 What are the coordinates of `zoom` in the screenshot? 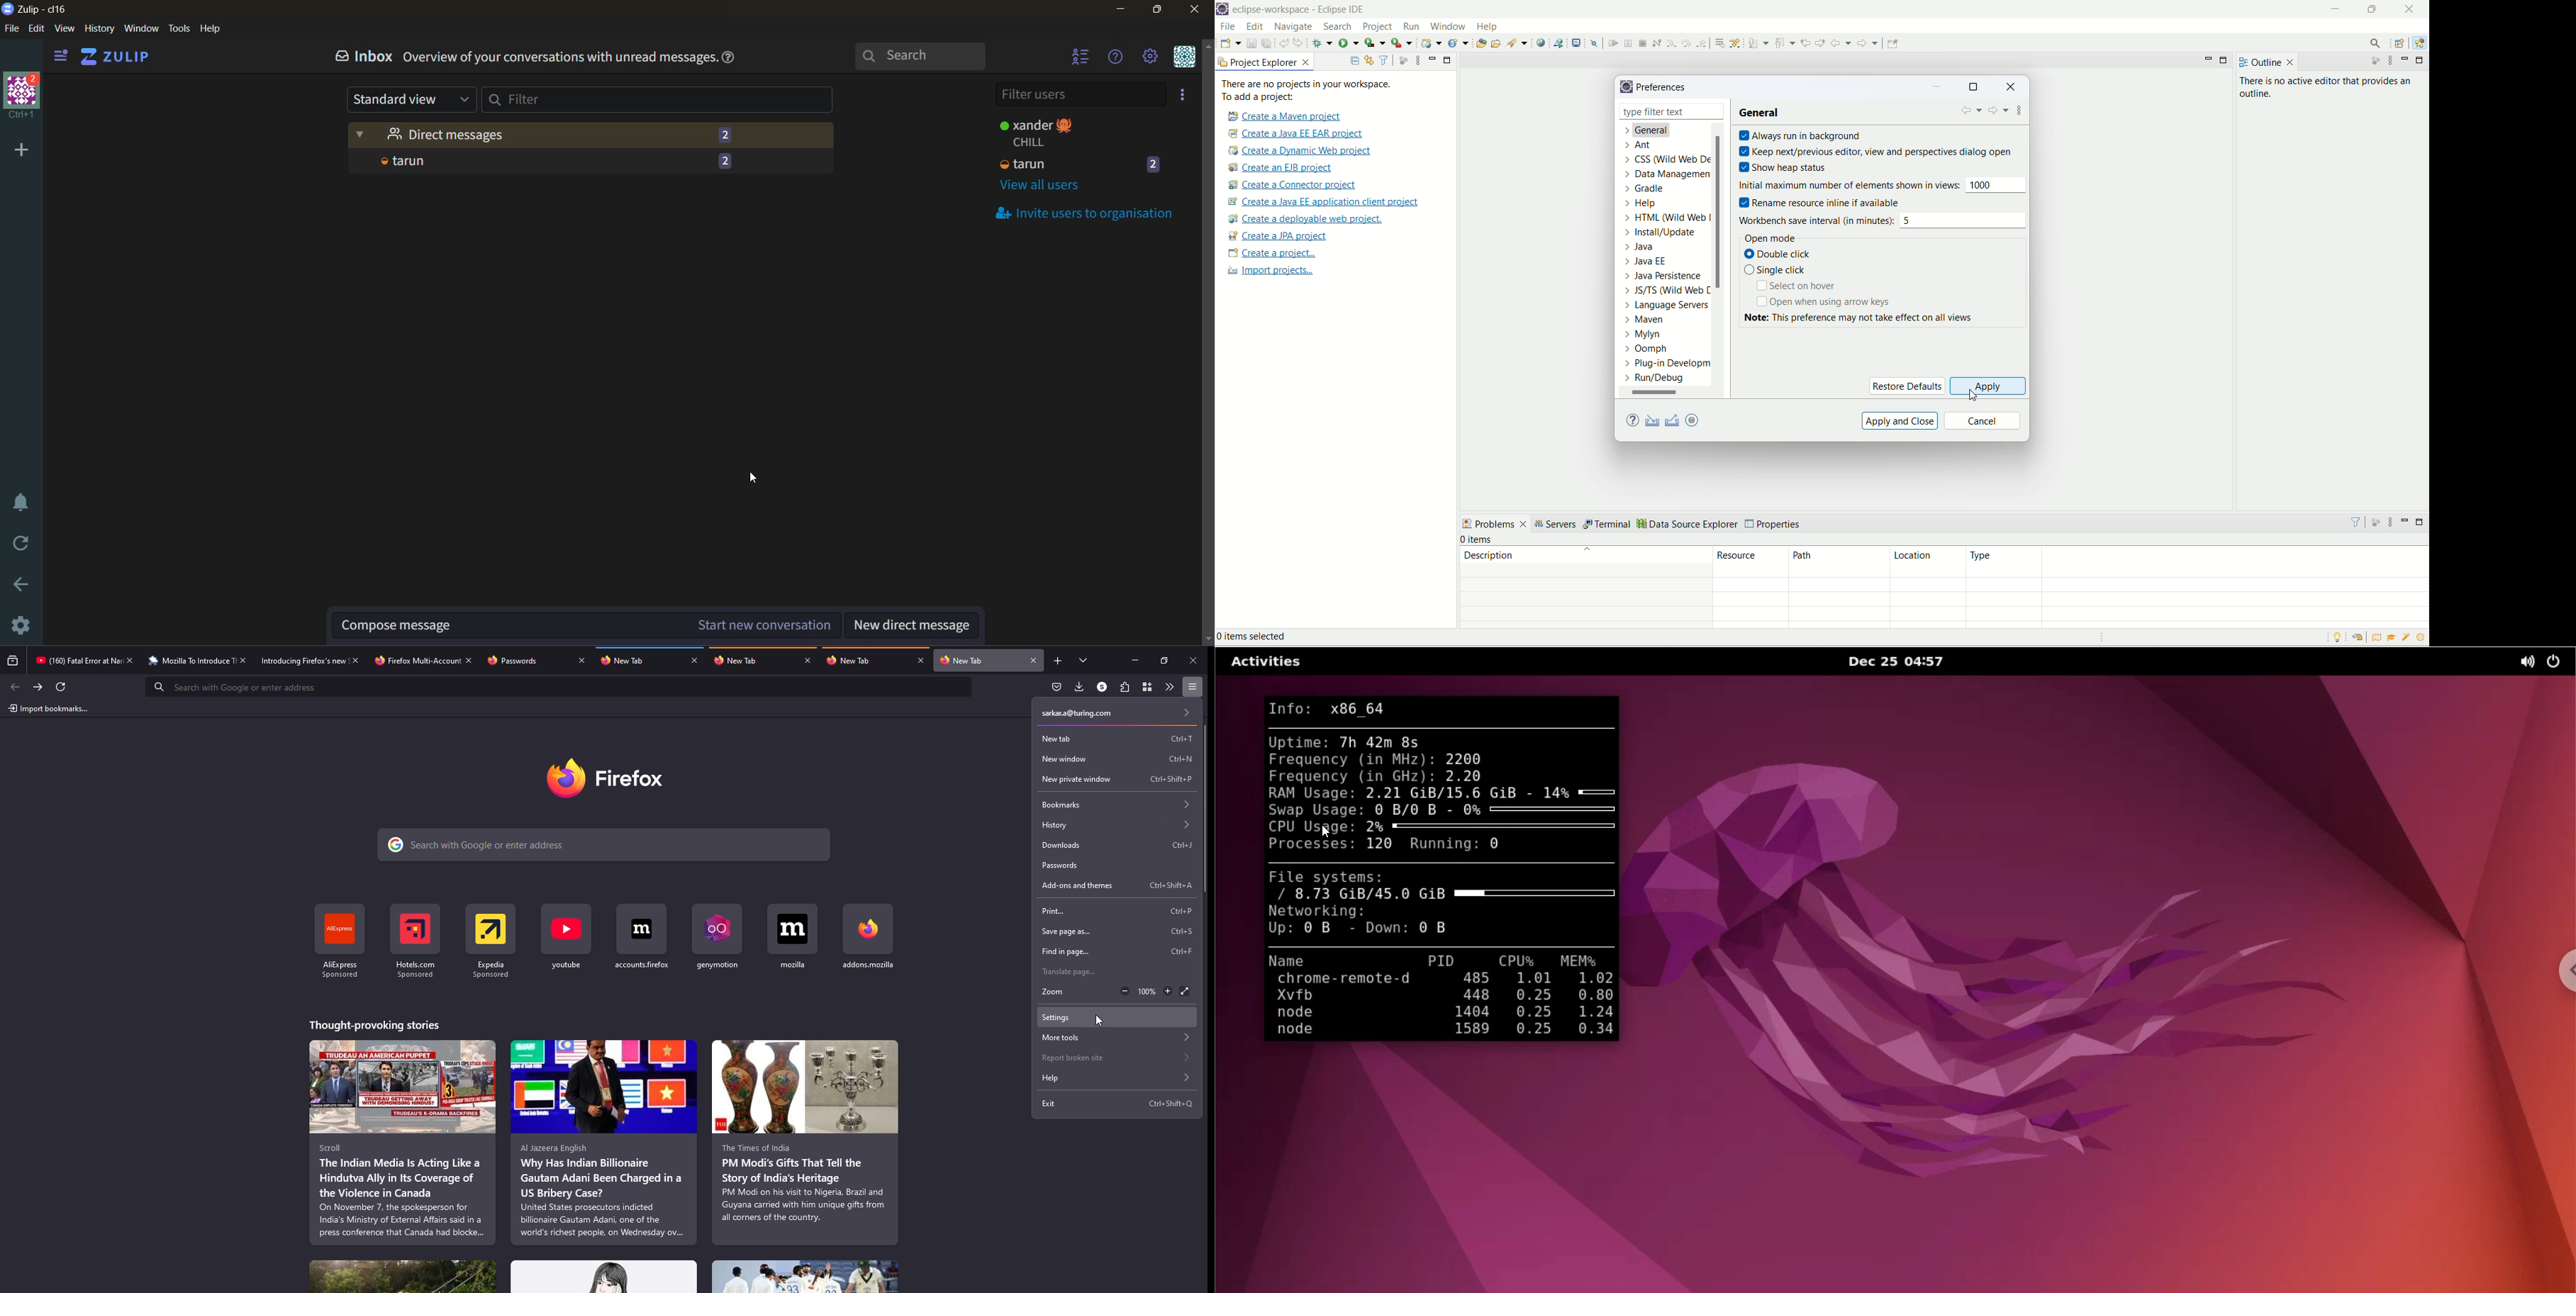 It's located at (1056, 992).